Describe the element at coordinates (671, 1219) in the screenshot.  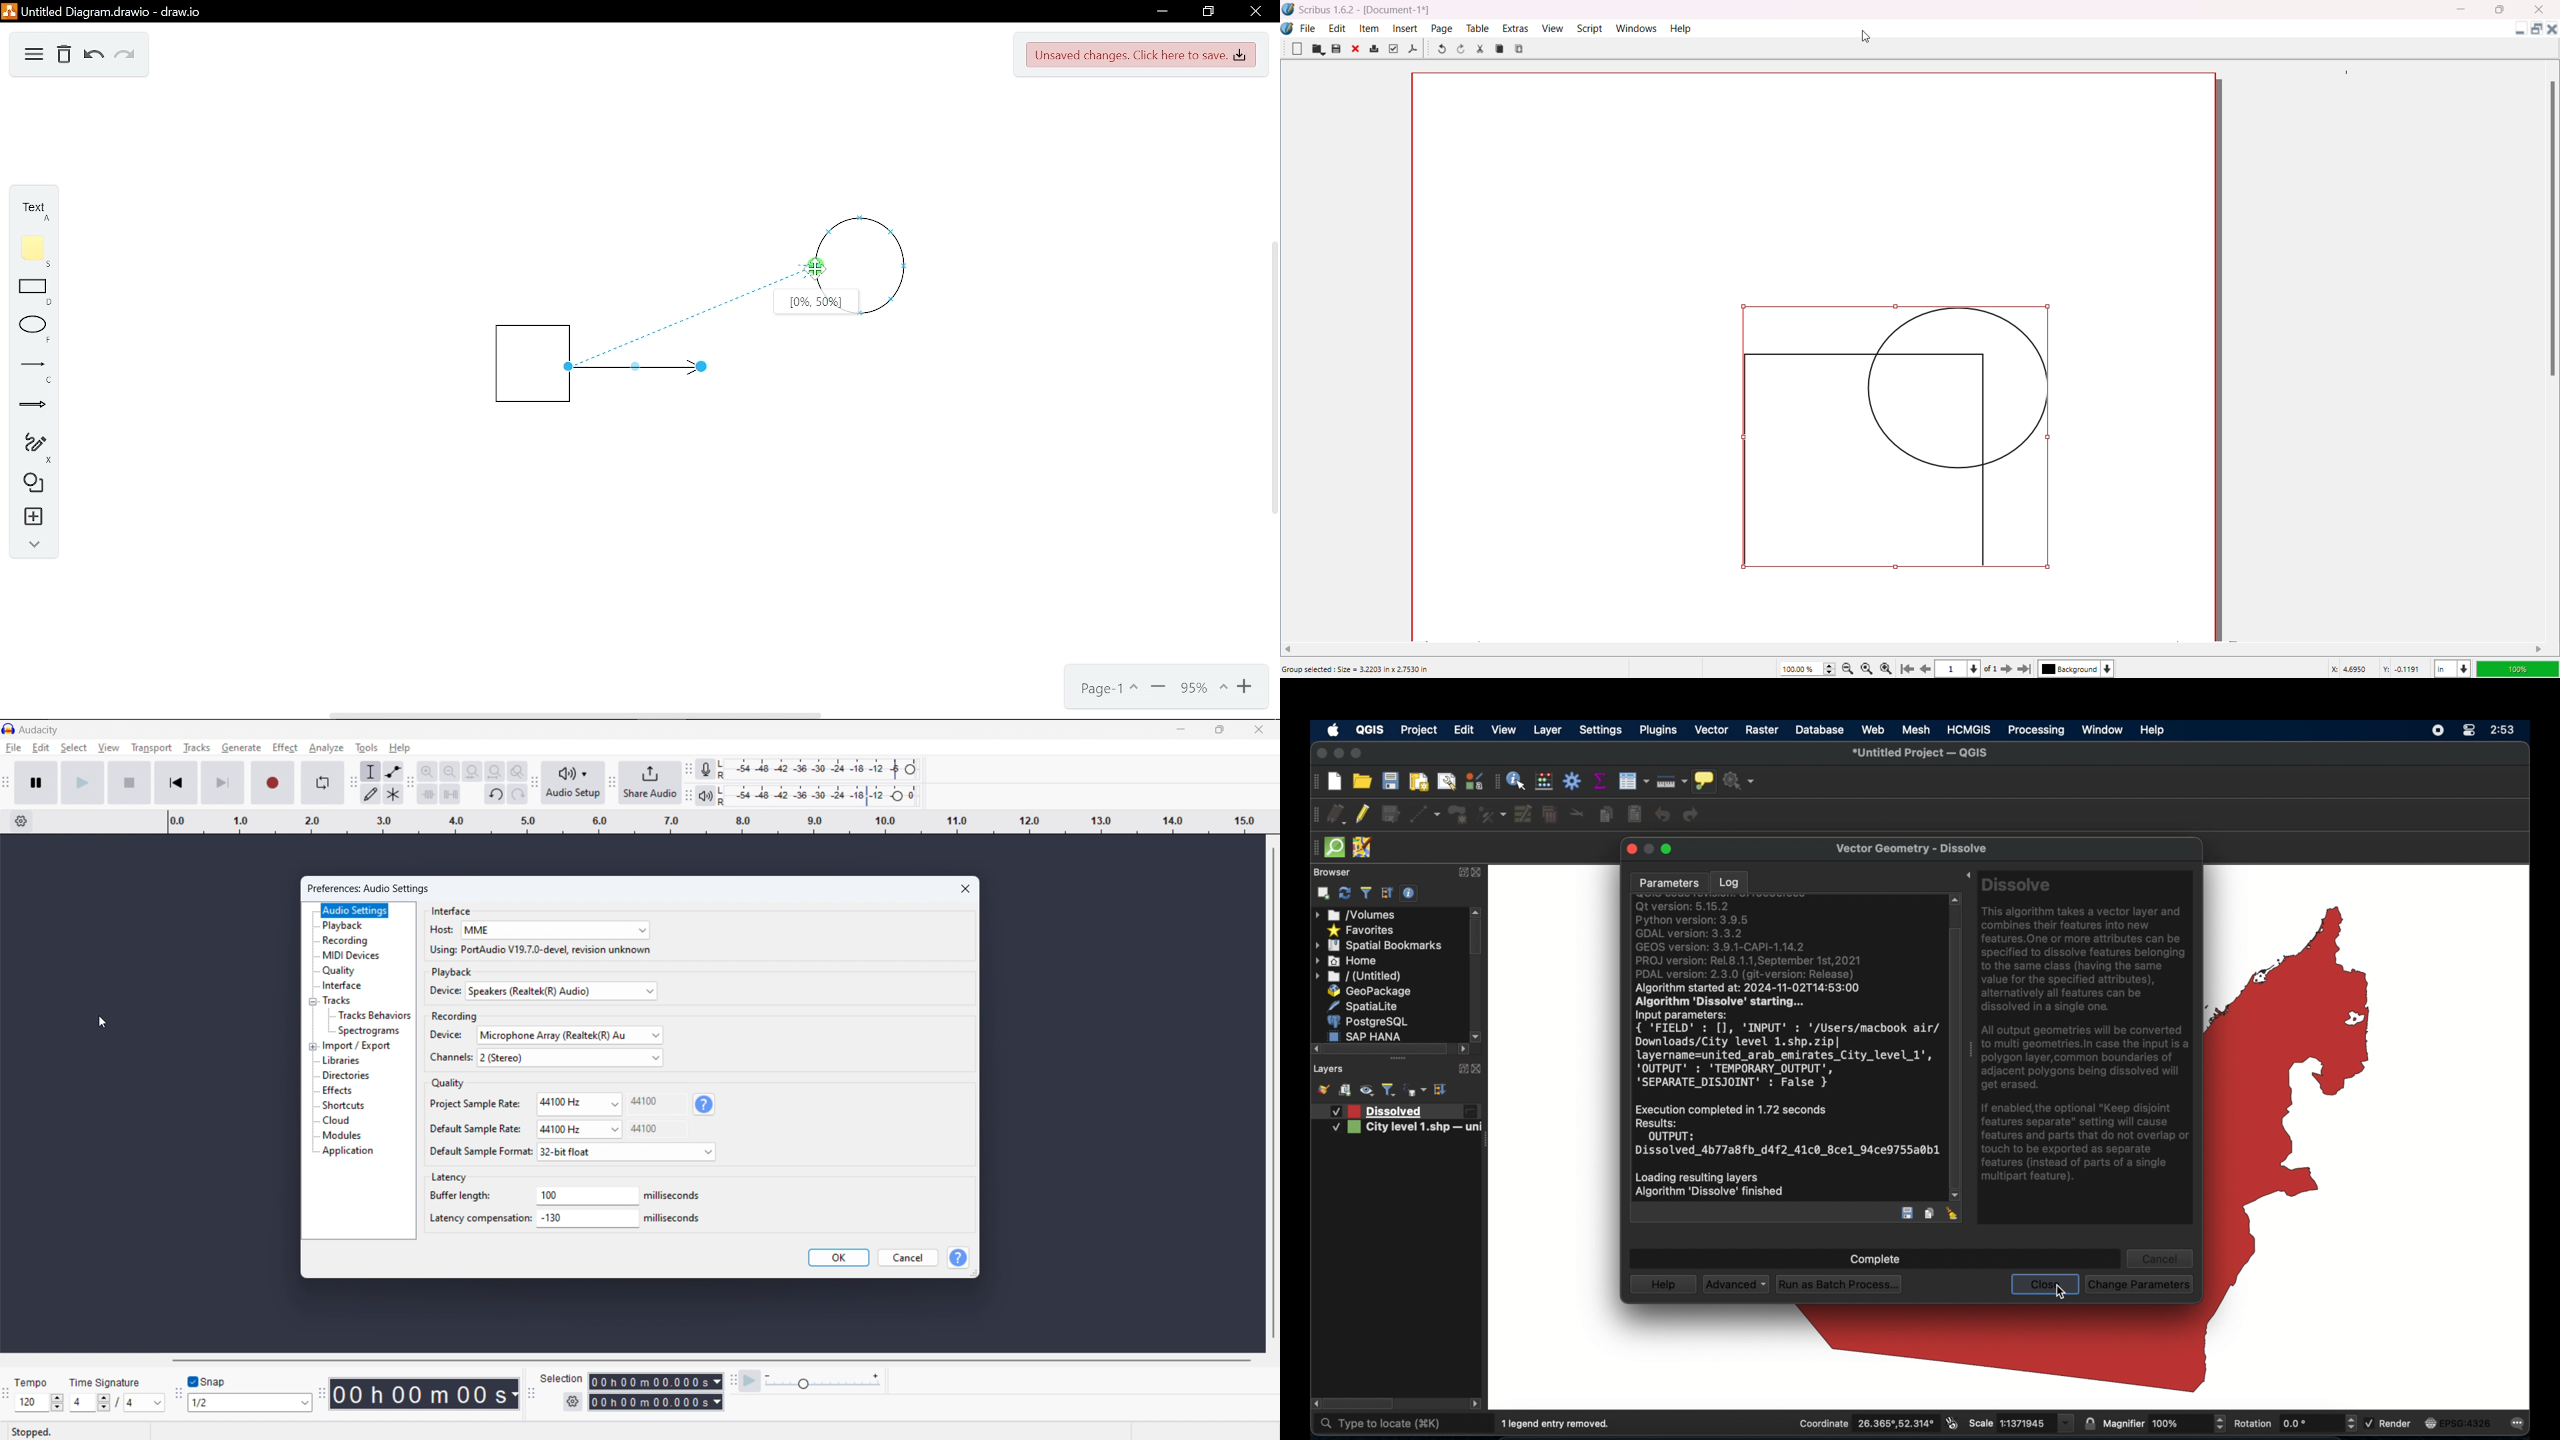
I see `miliseconds` at that location.